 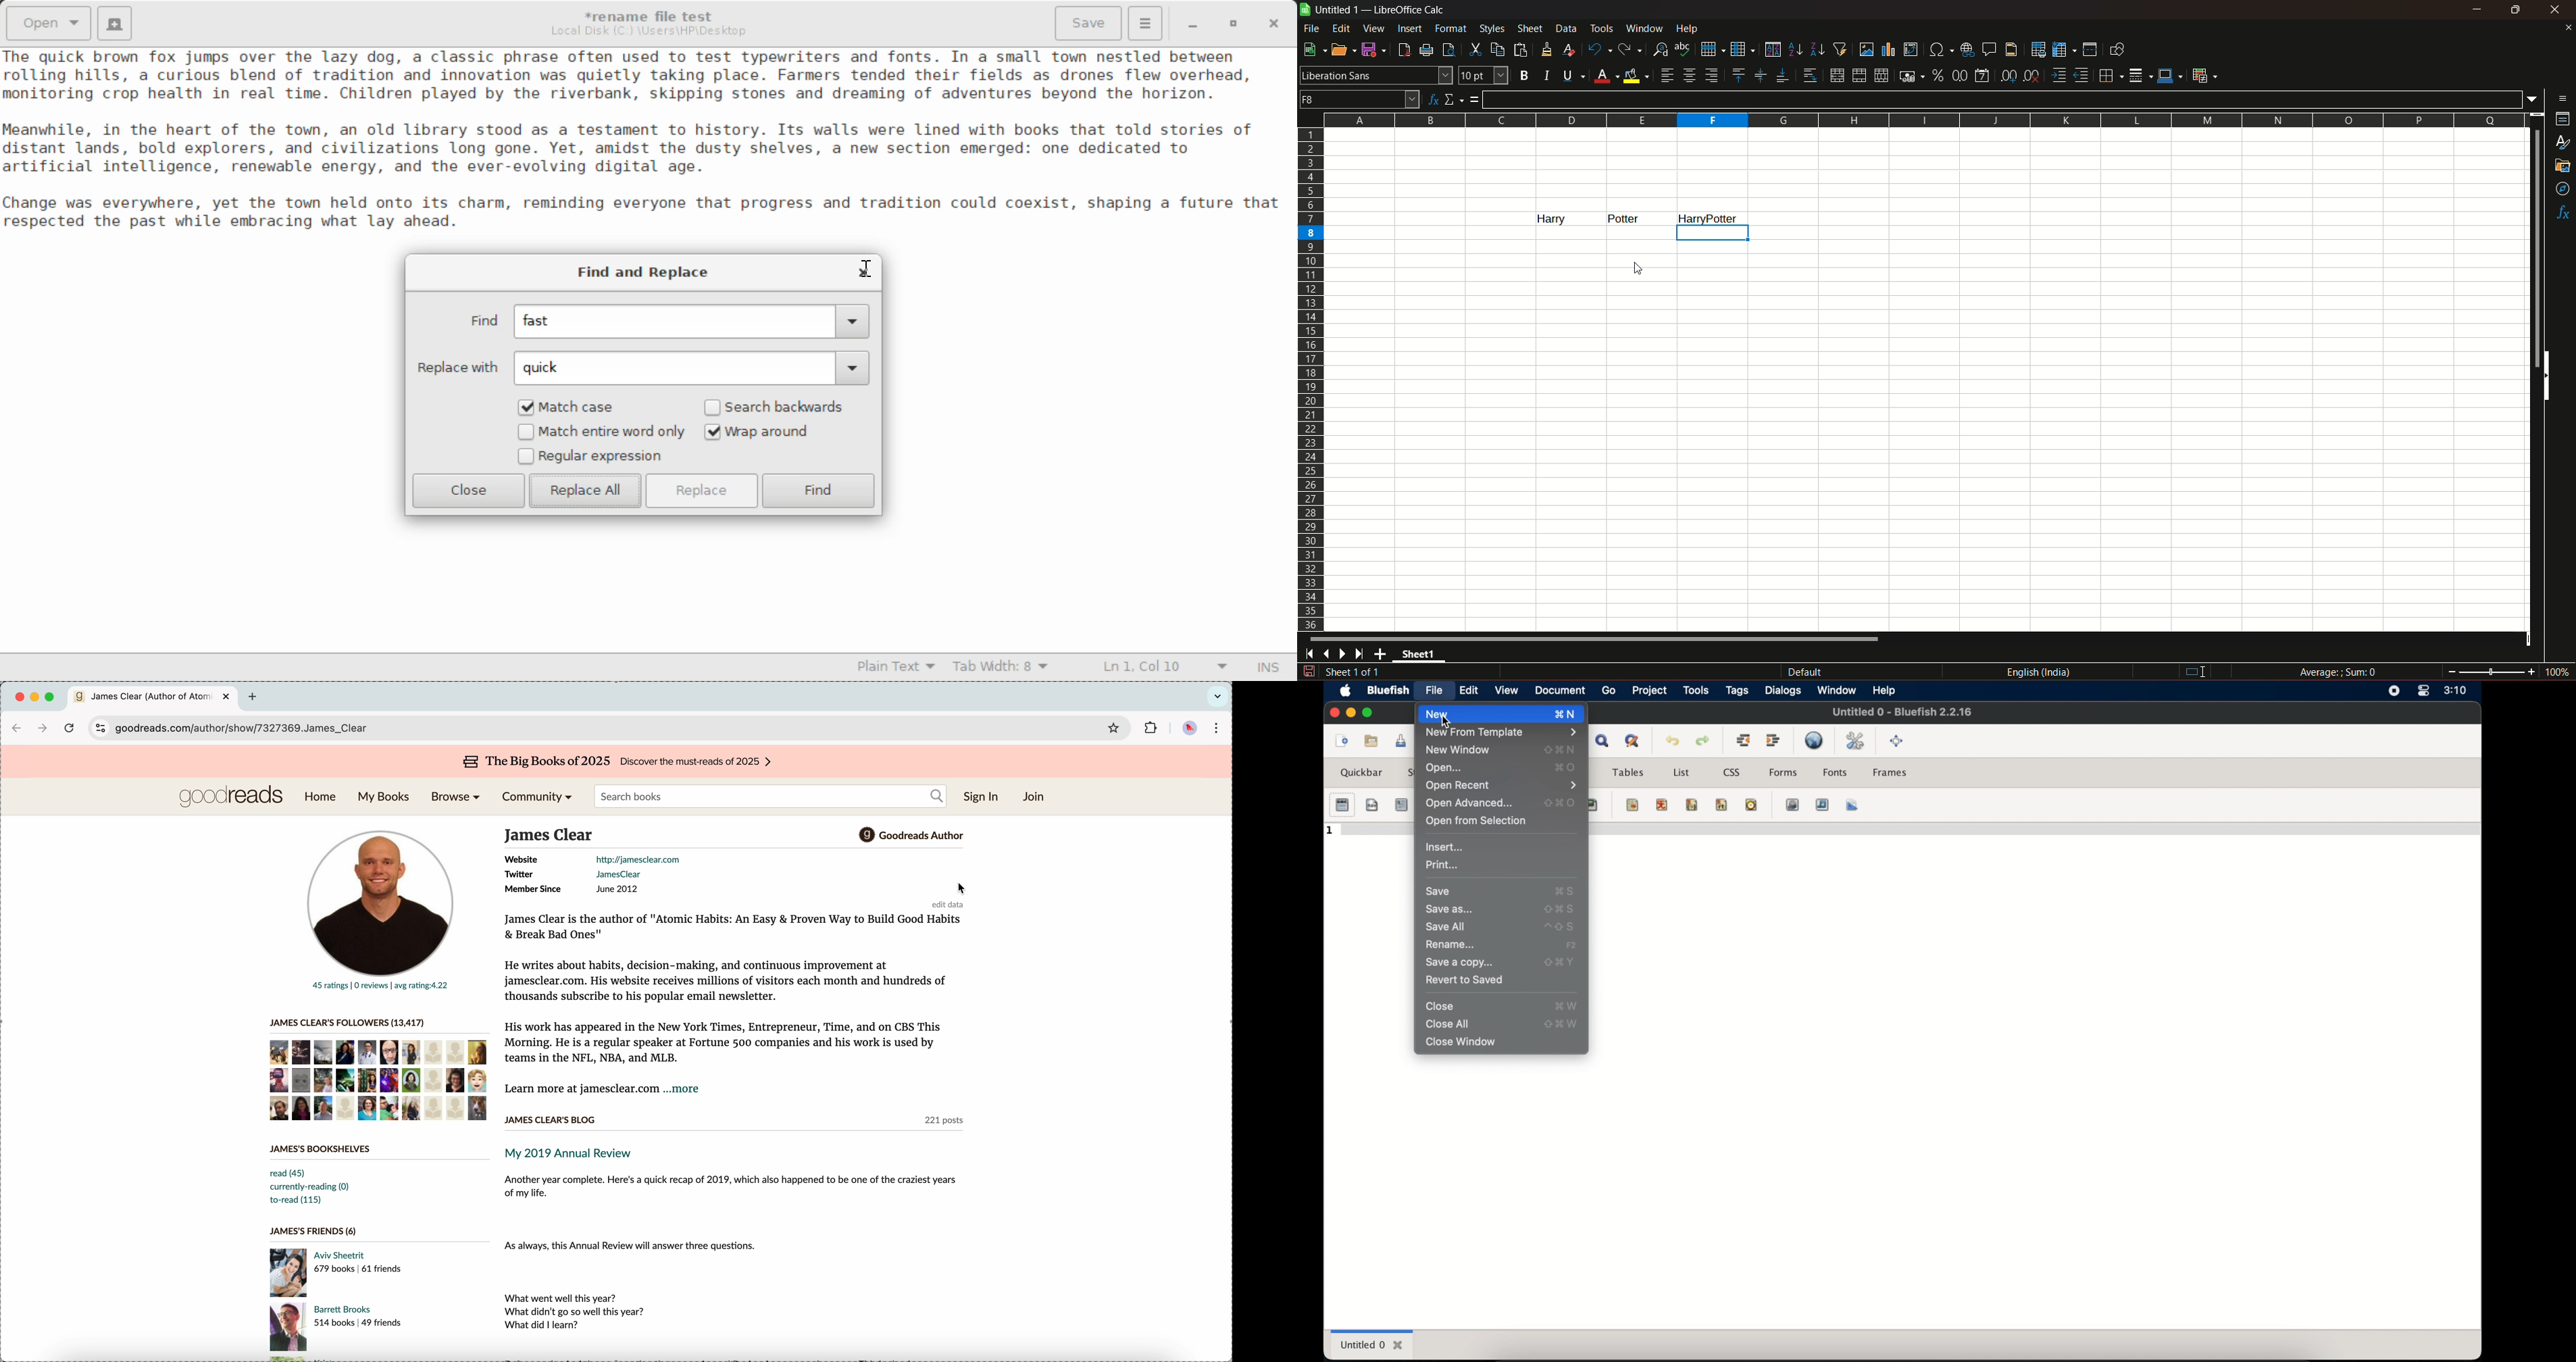 What do you see at coordinates (1751, 805) in the screenshot?
I see `time` at bounding box center [1751, 805].